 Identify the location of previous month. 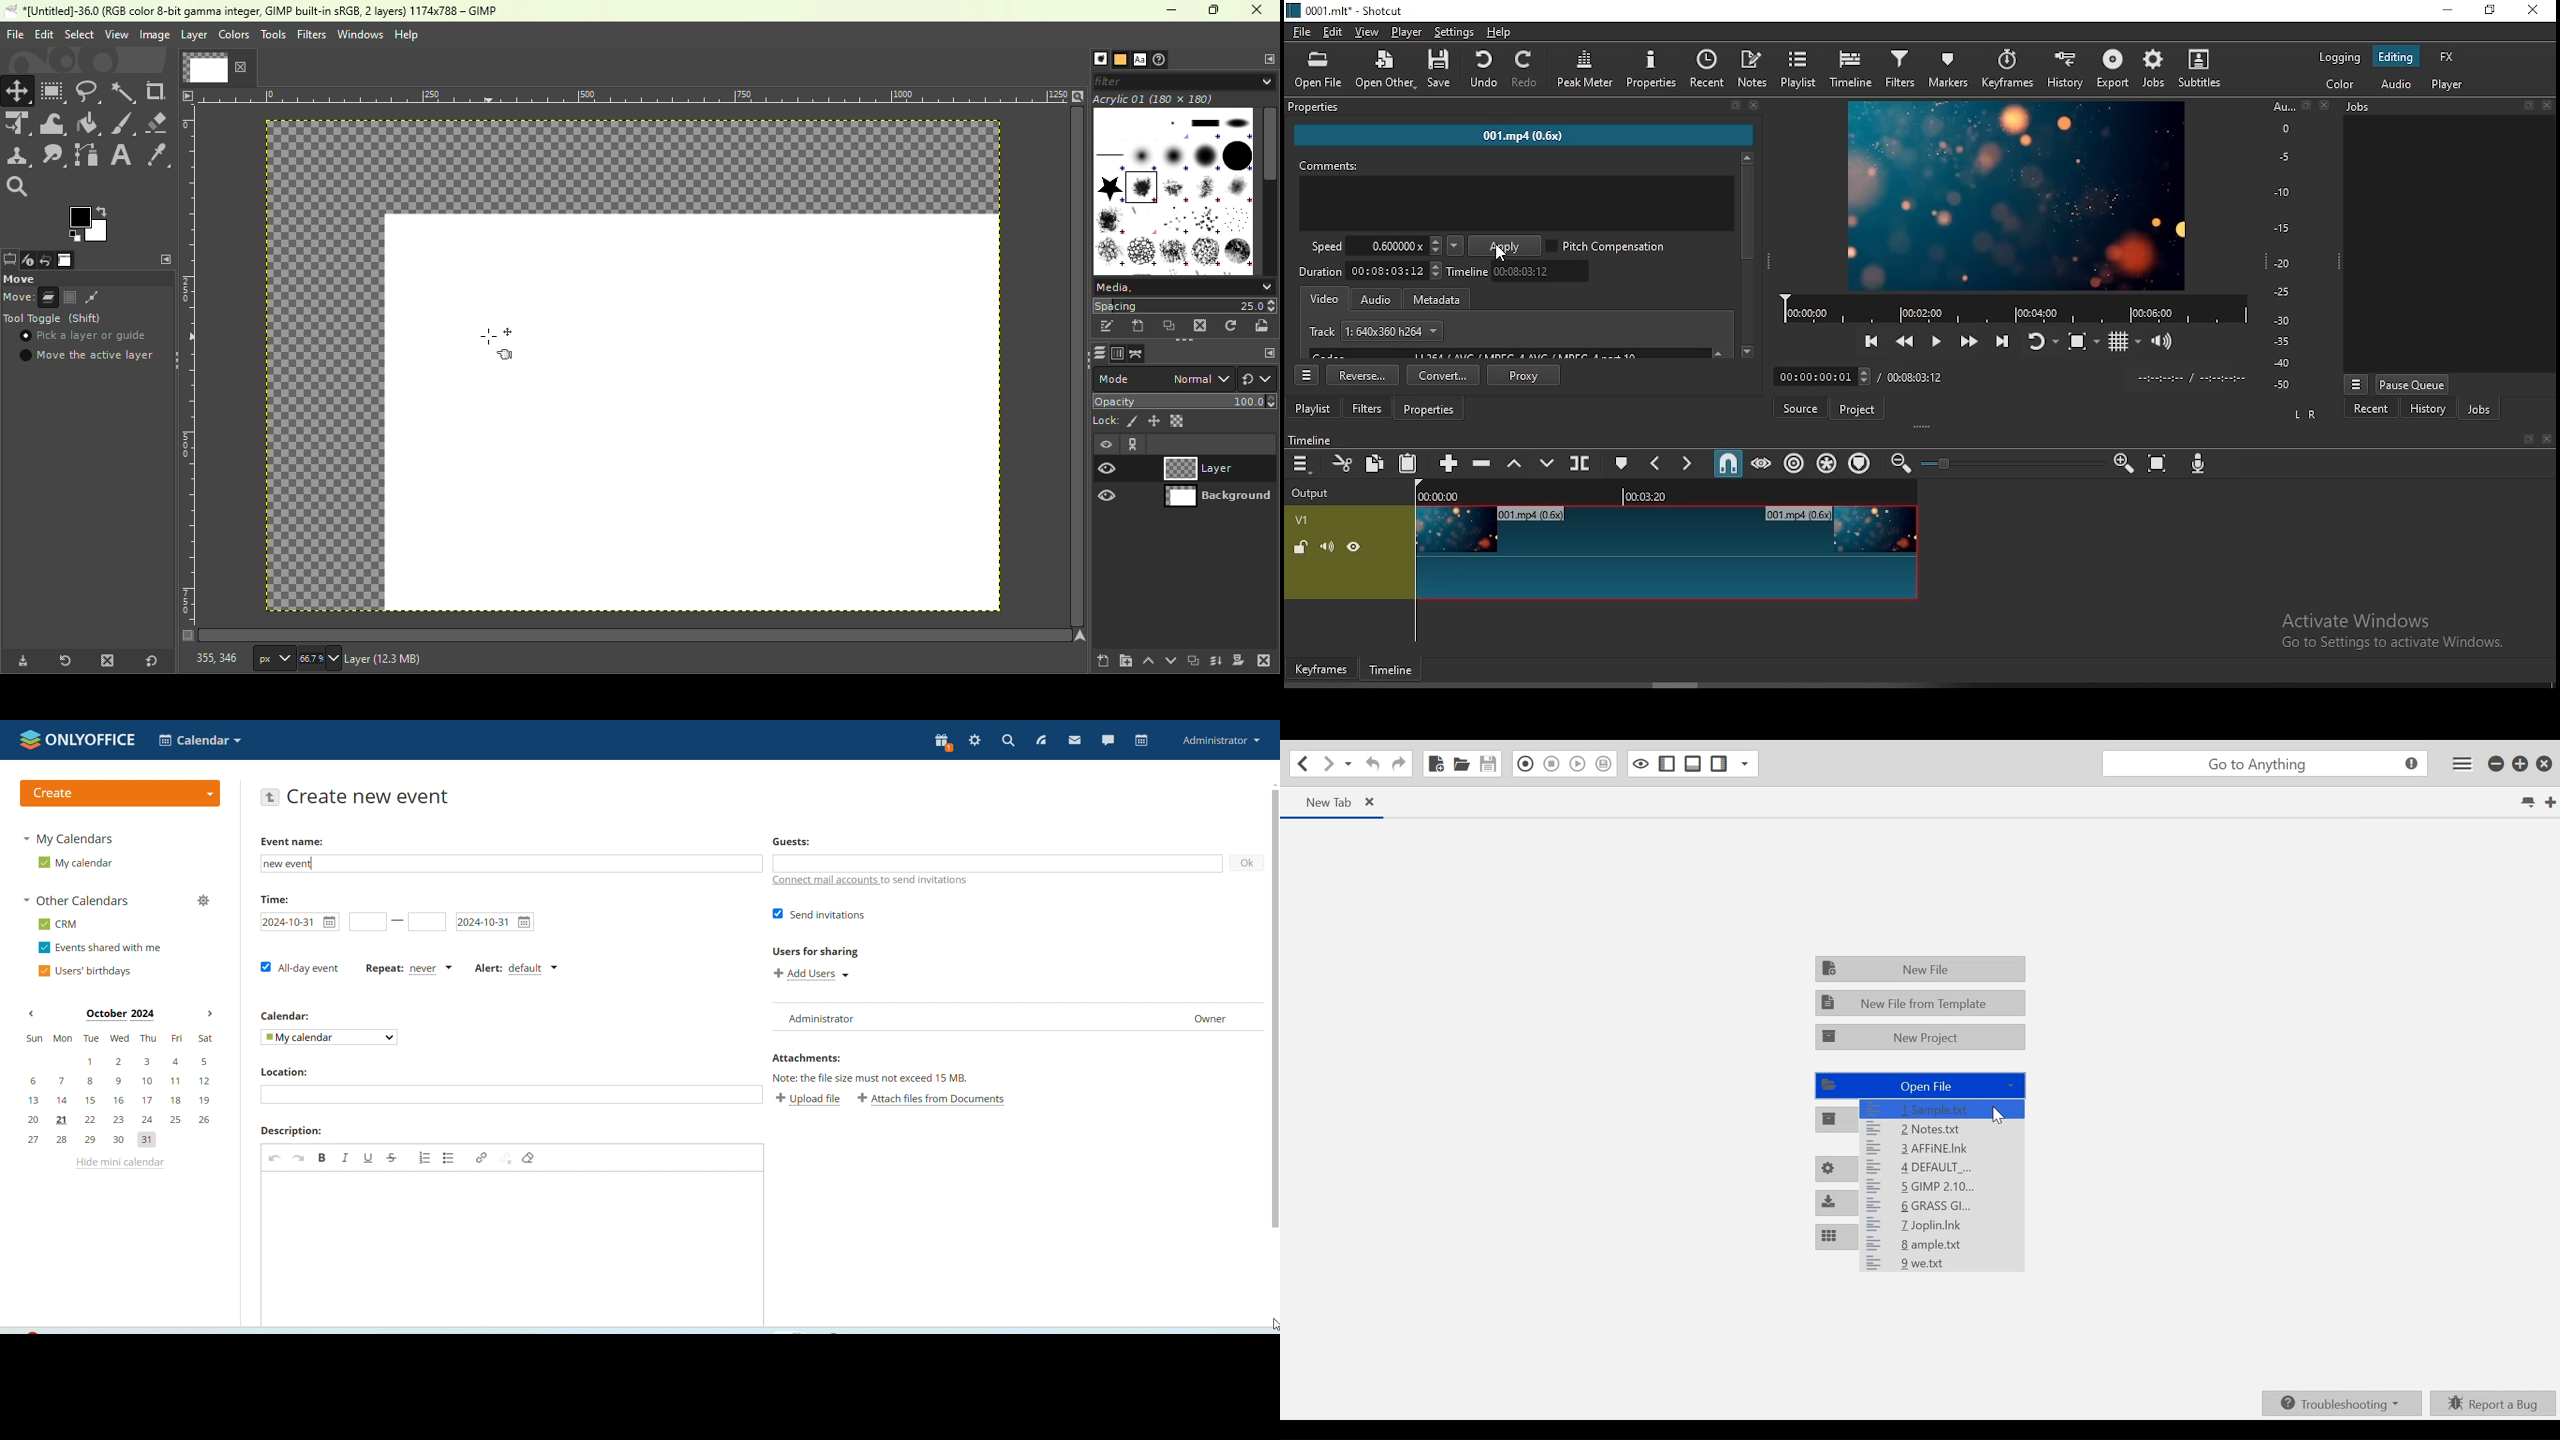
(31, 1014).